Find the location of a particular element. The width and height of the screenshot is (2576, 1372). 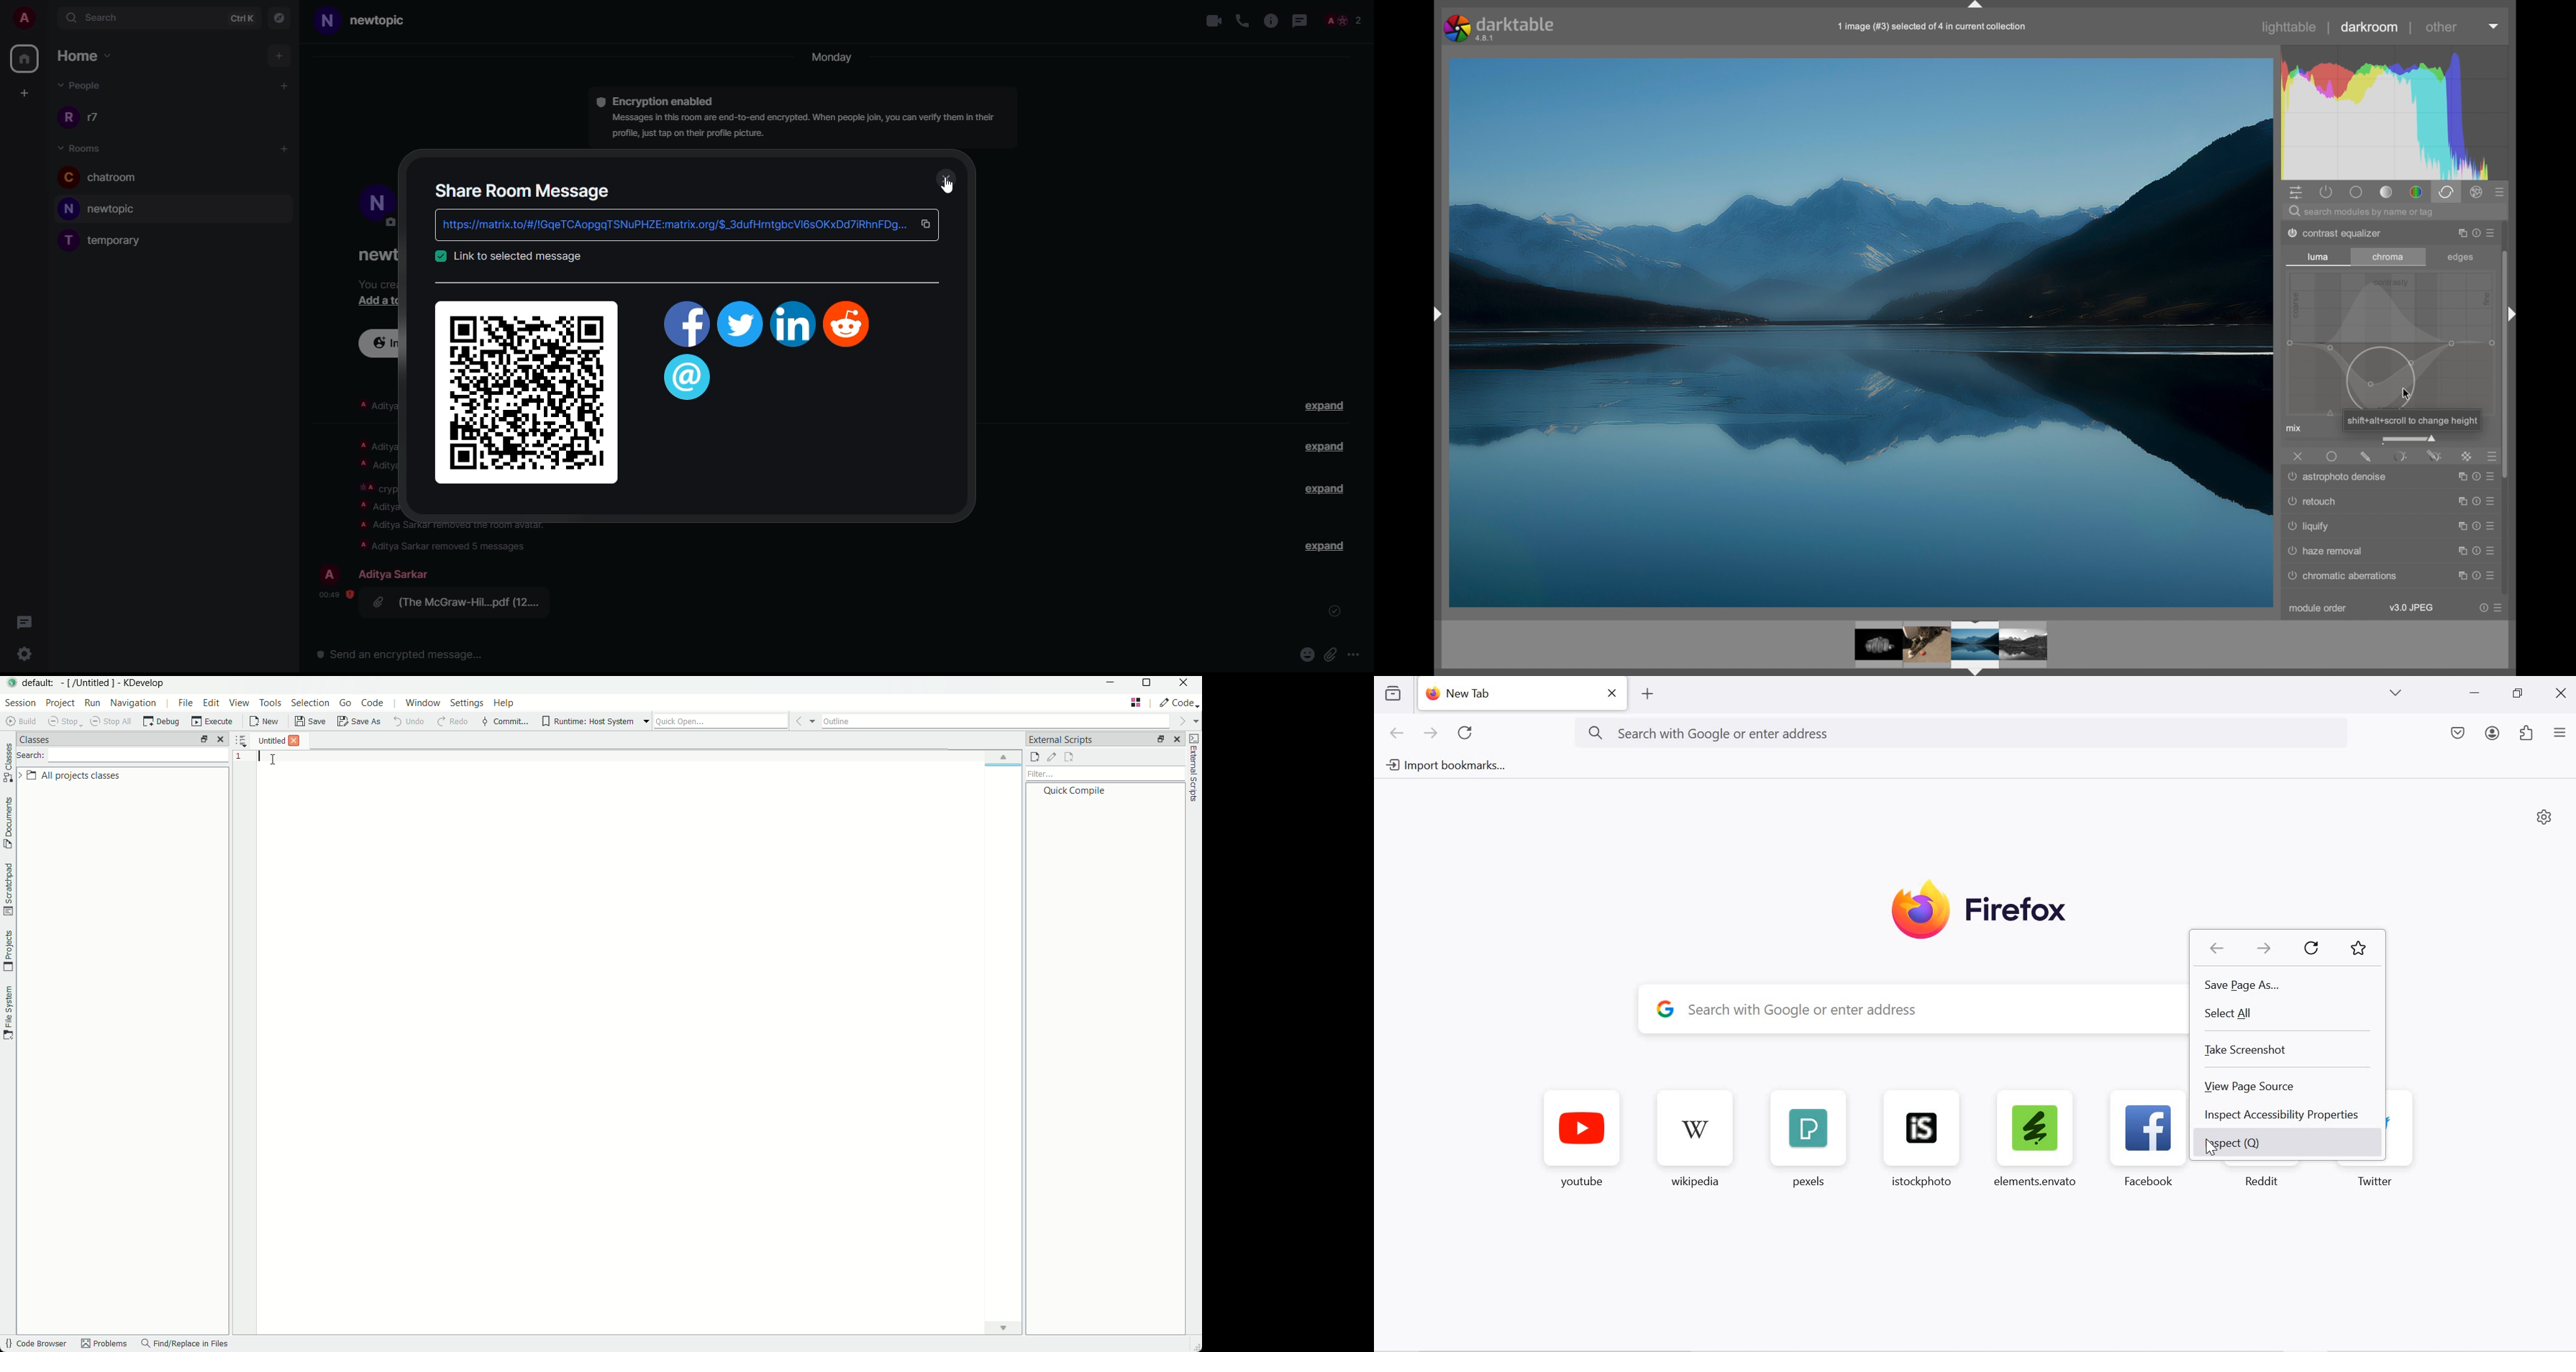

sent is located at coordinates (1336, 612).